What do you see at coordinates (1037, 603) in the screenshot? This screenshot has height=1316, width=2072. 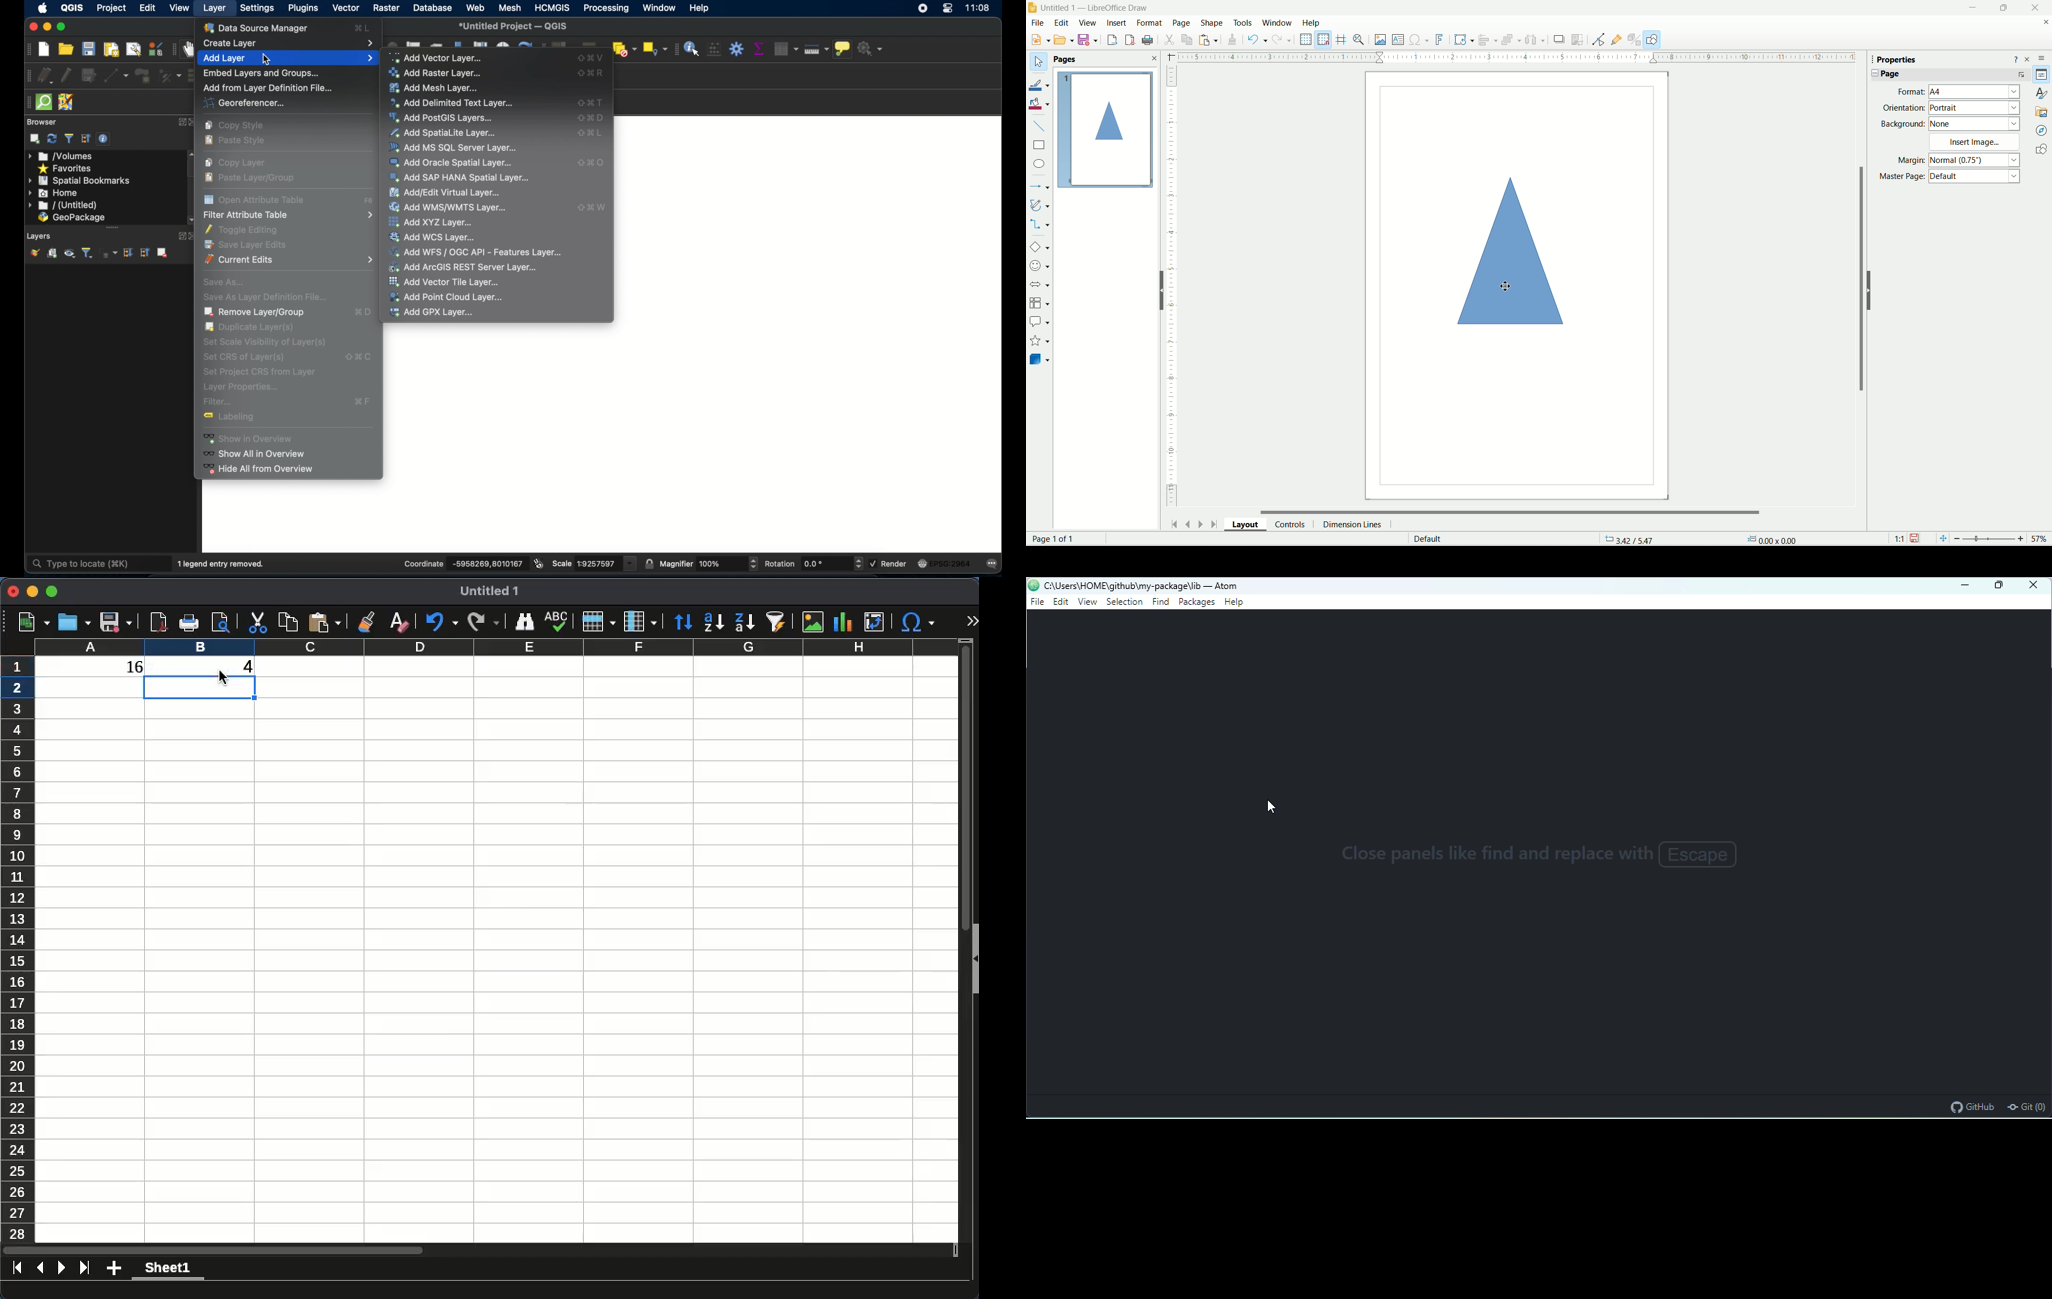 I see `file` at bounding box center [1037, 603].